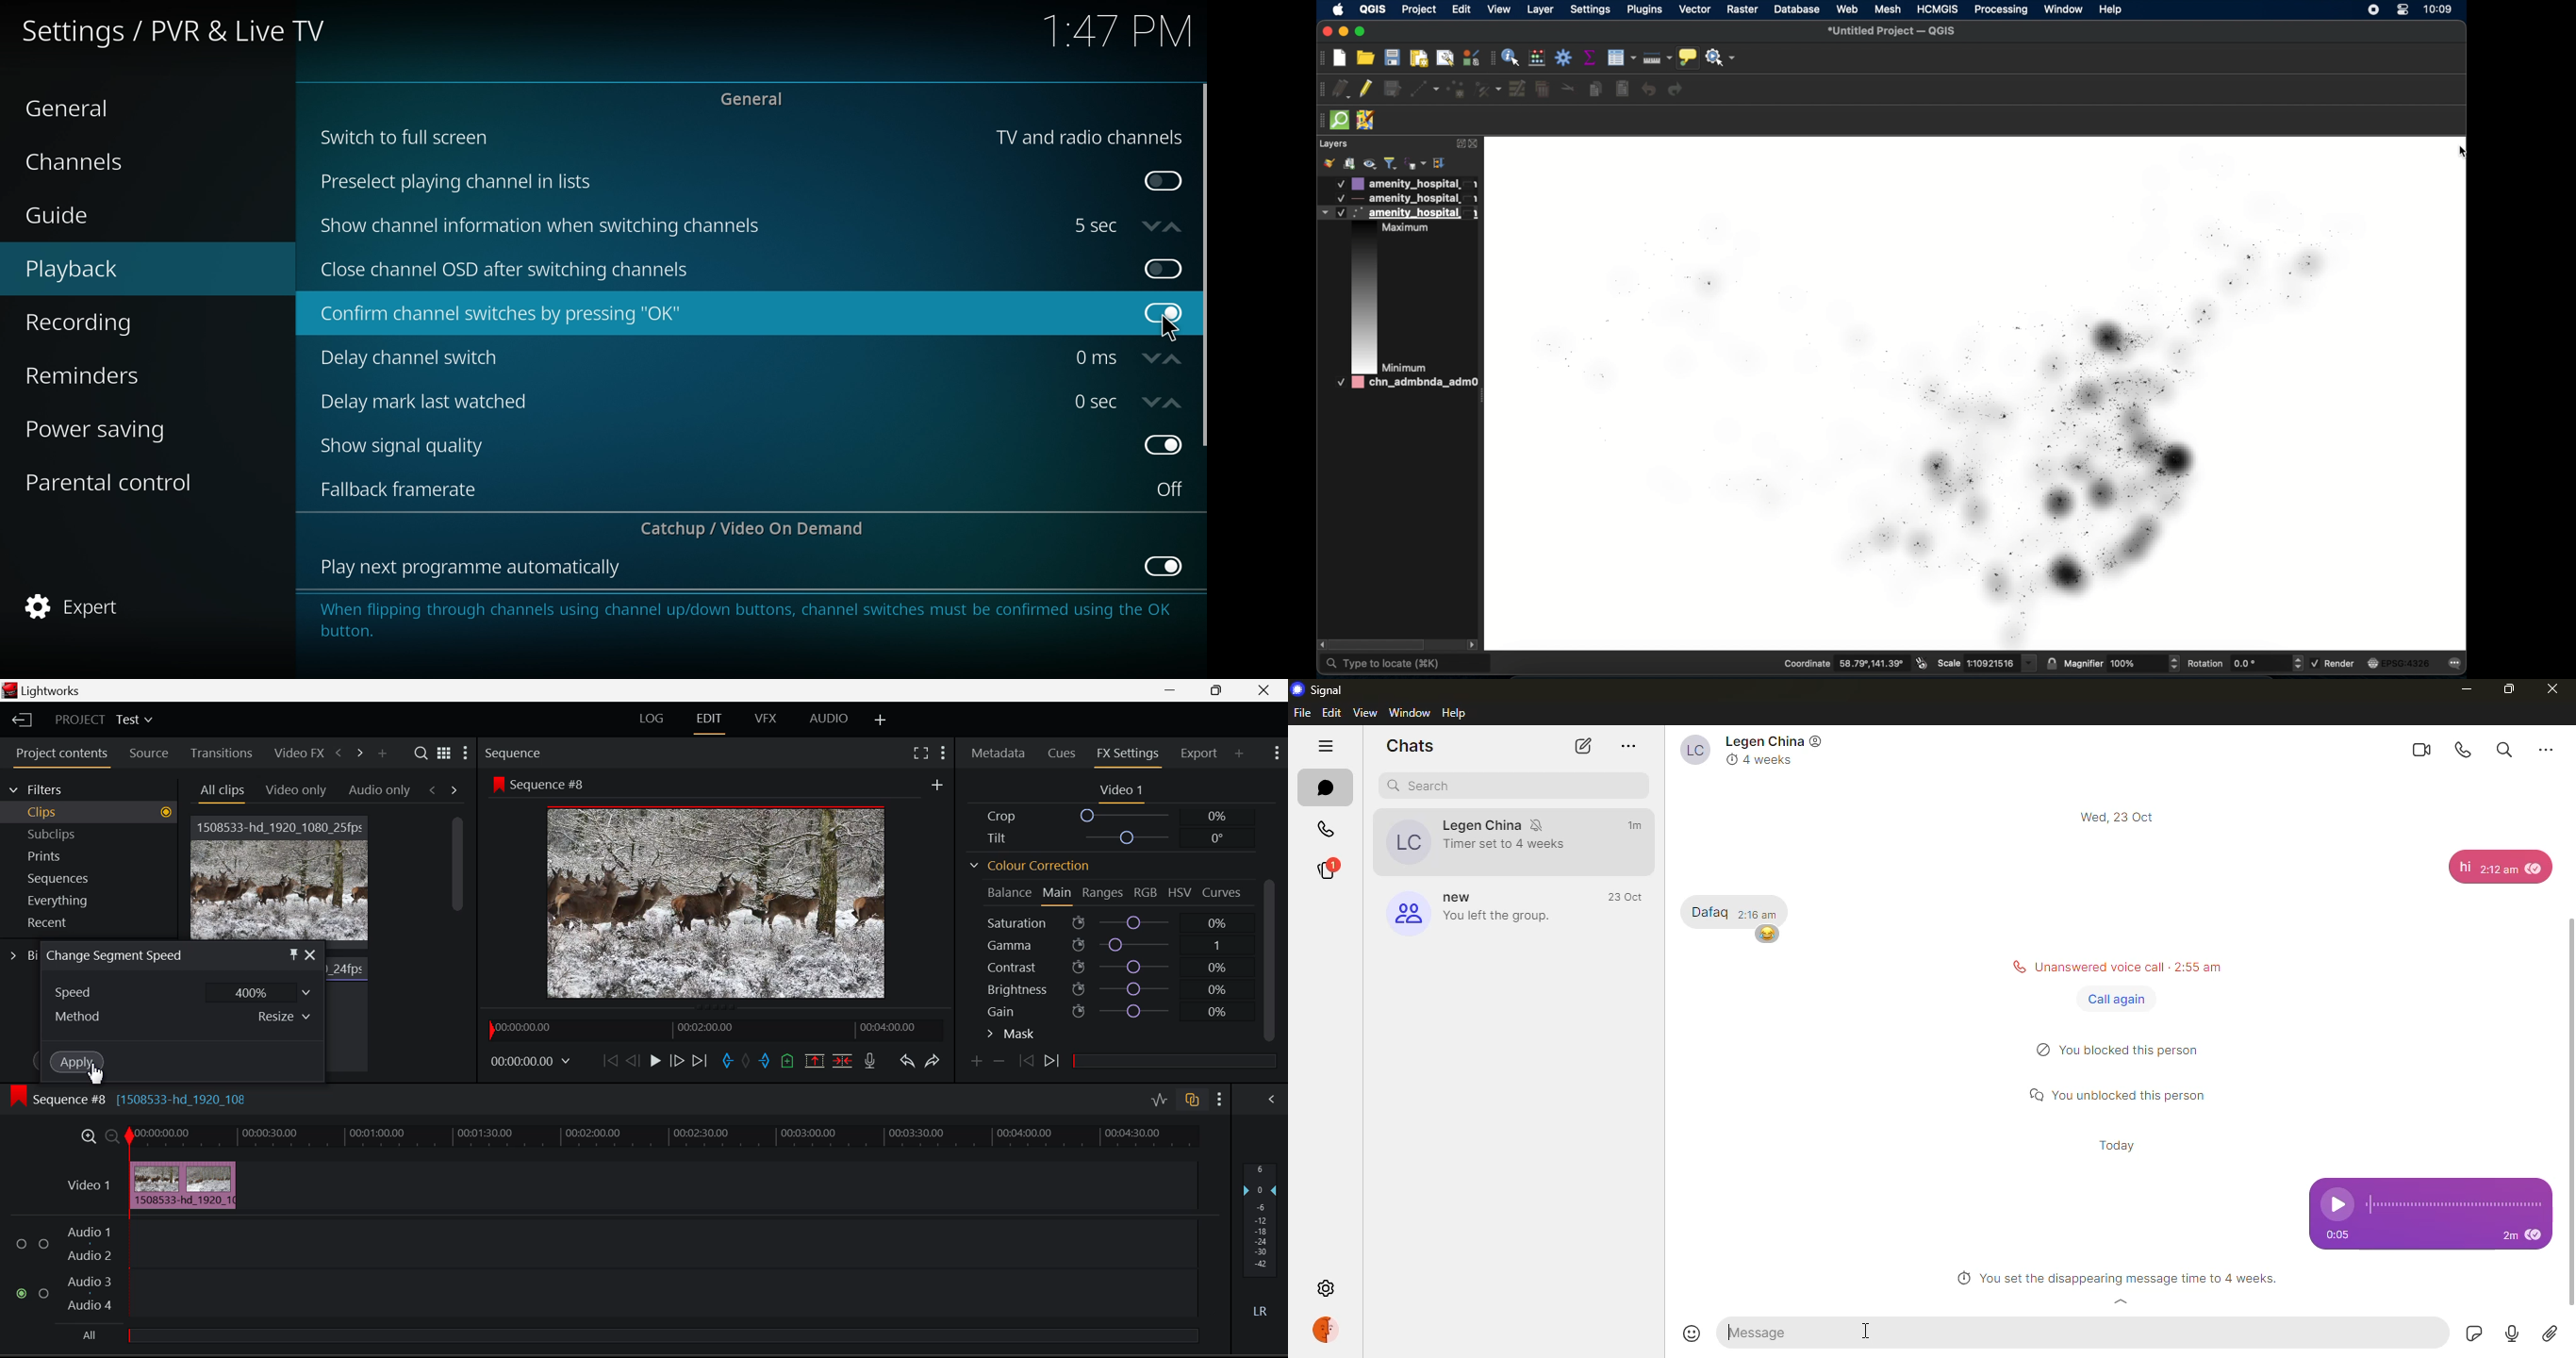 The height and width of the screenshot is (1372, 2576). What do you see at coordinates (2117, 1000) in the screenshot?
I see `call again` at bounding box center [2117, 1000].